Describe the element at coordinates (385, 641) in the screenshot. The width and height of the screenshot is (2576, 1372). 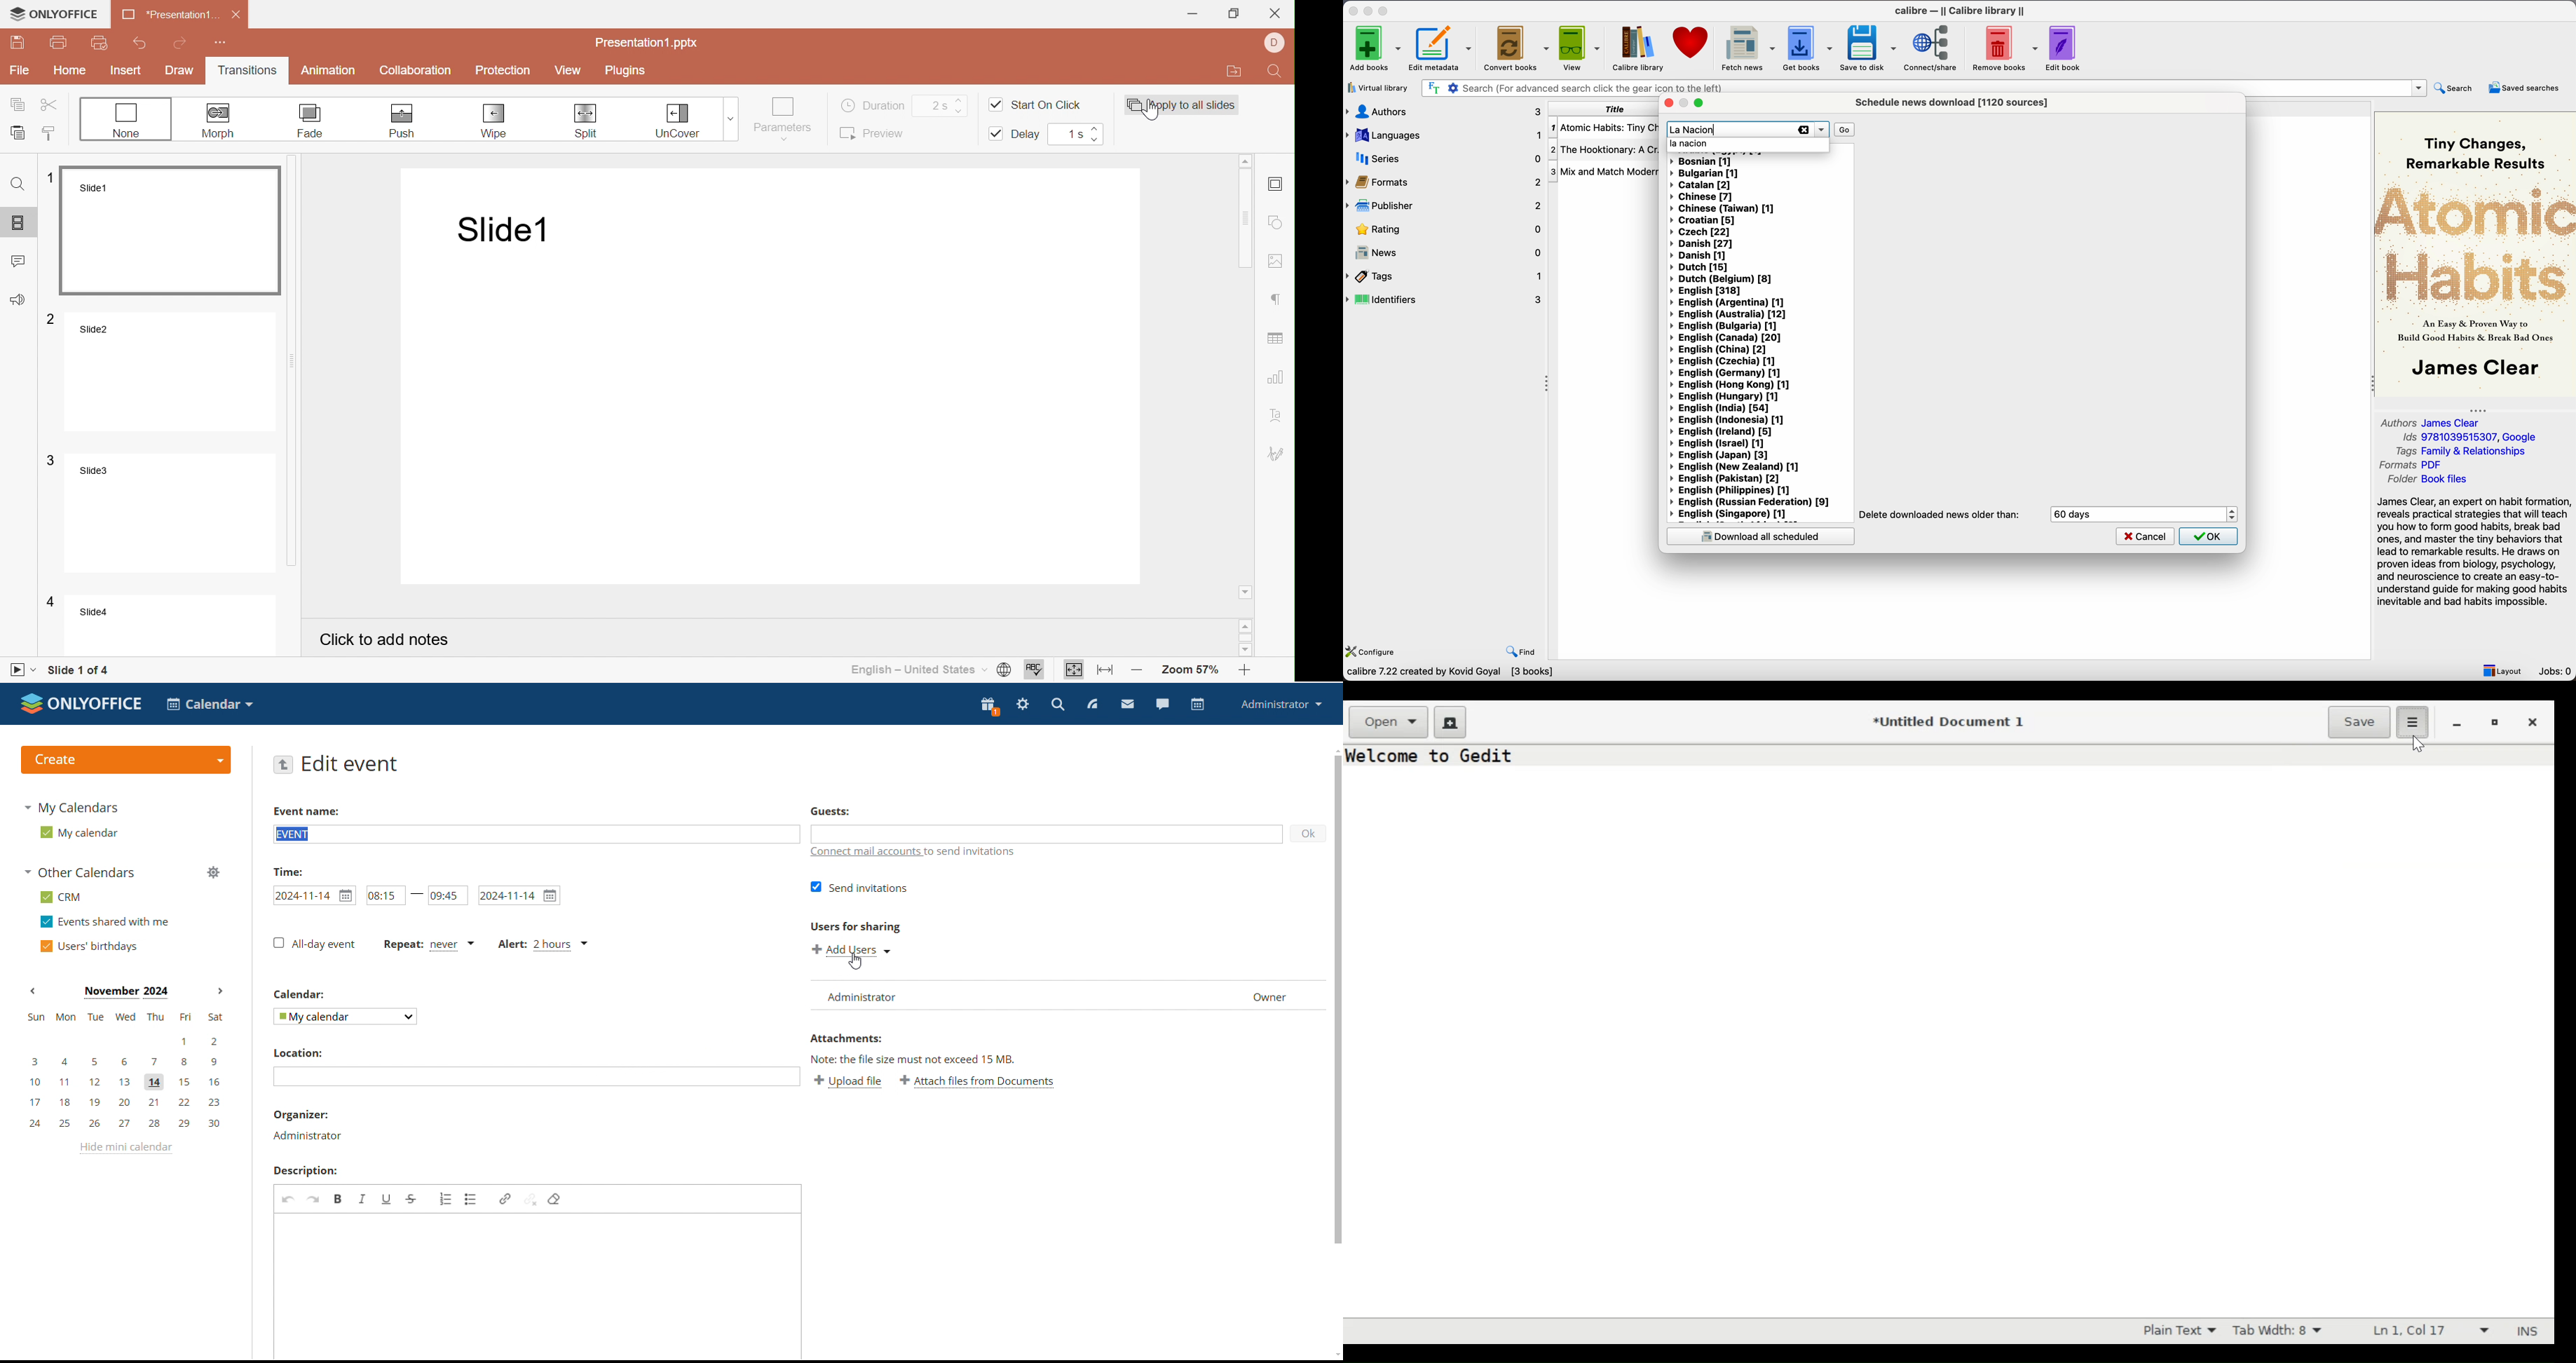
I see `Click to add notes` at that location.